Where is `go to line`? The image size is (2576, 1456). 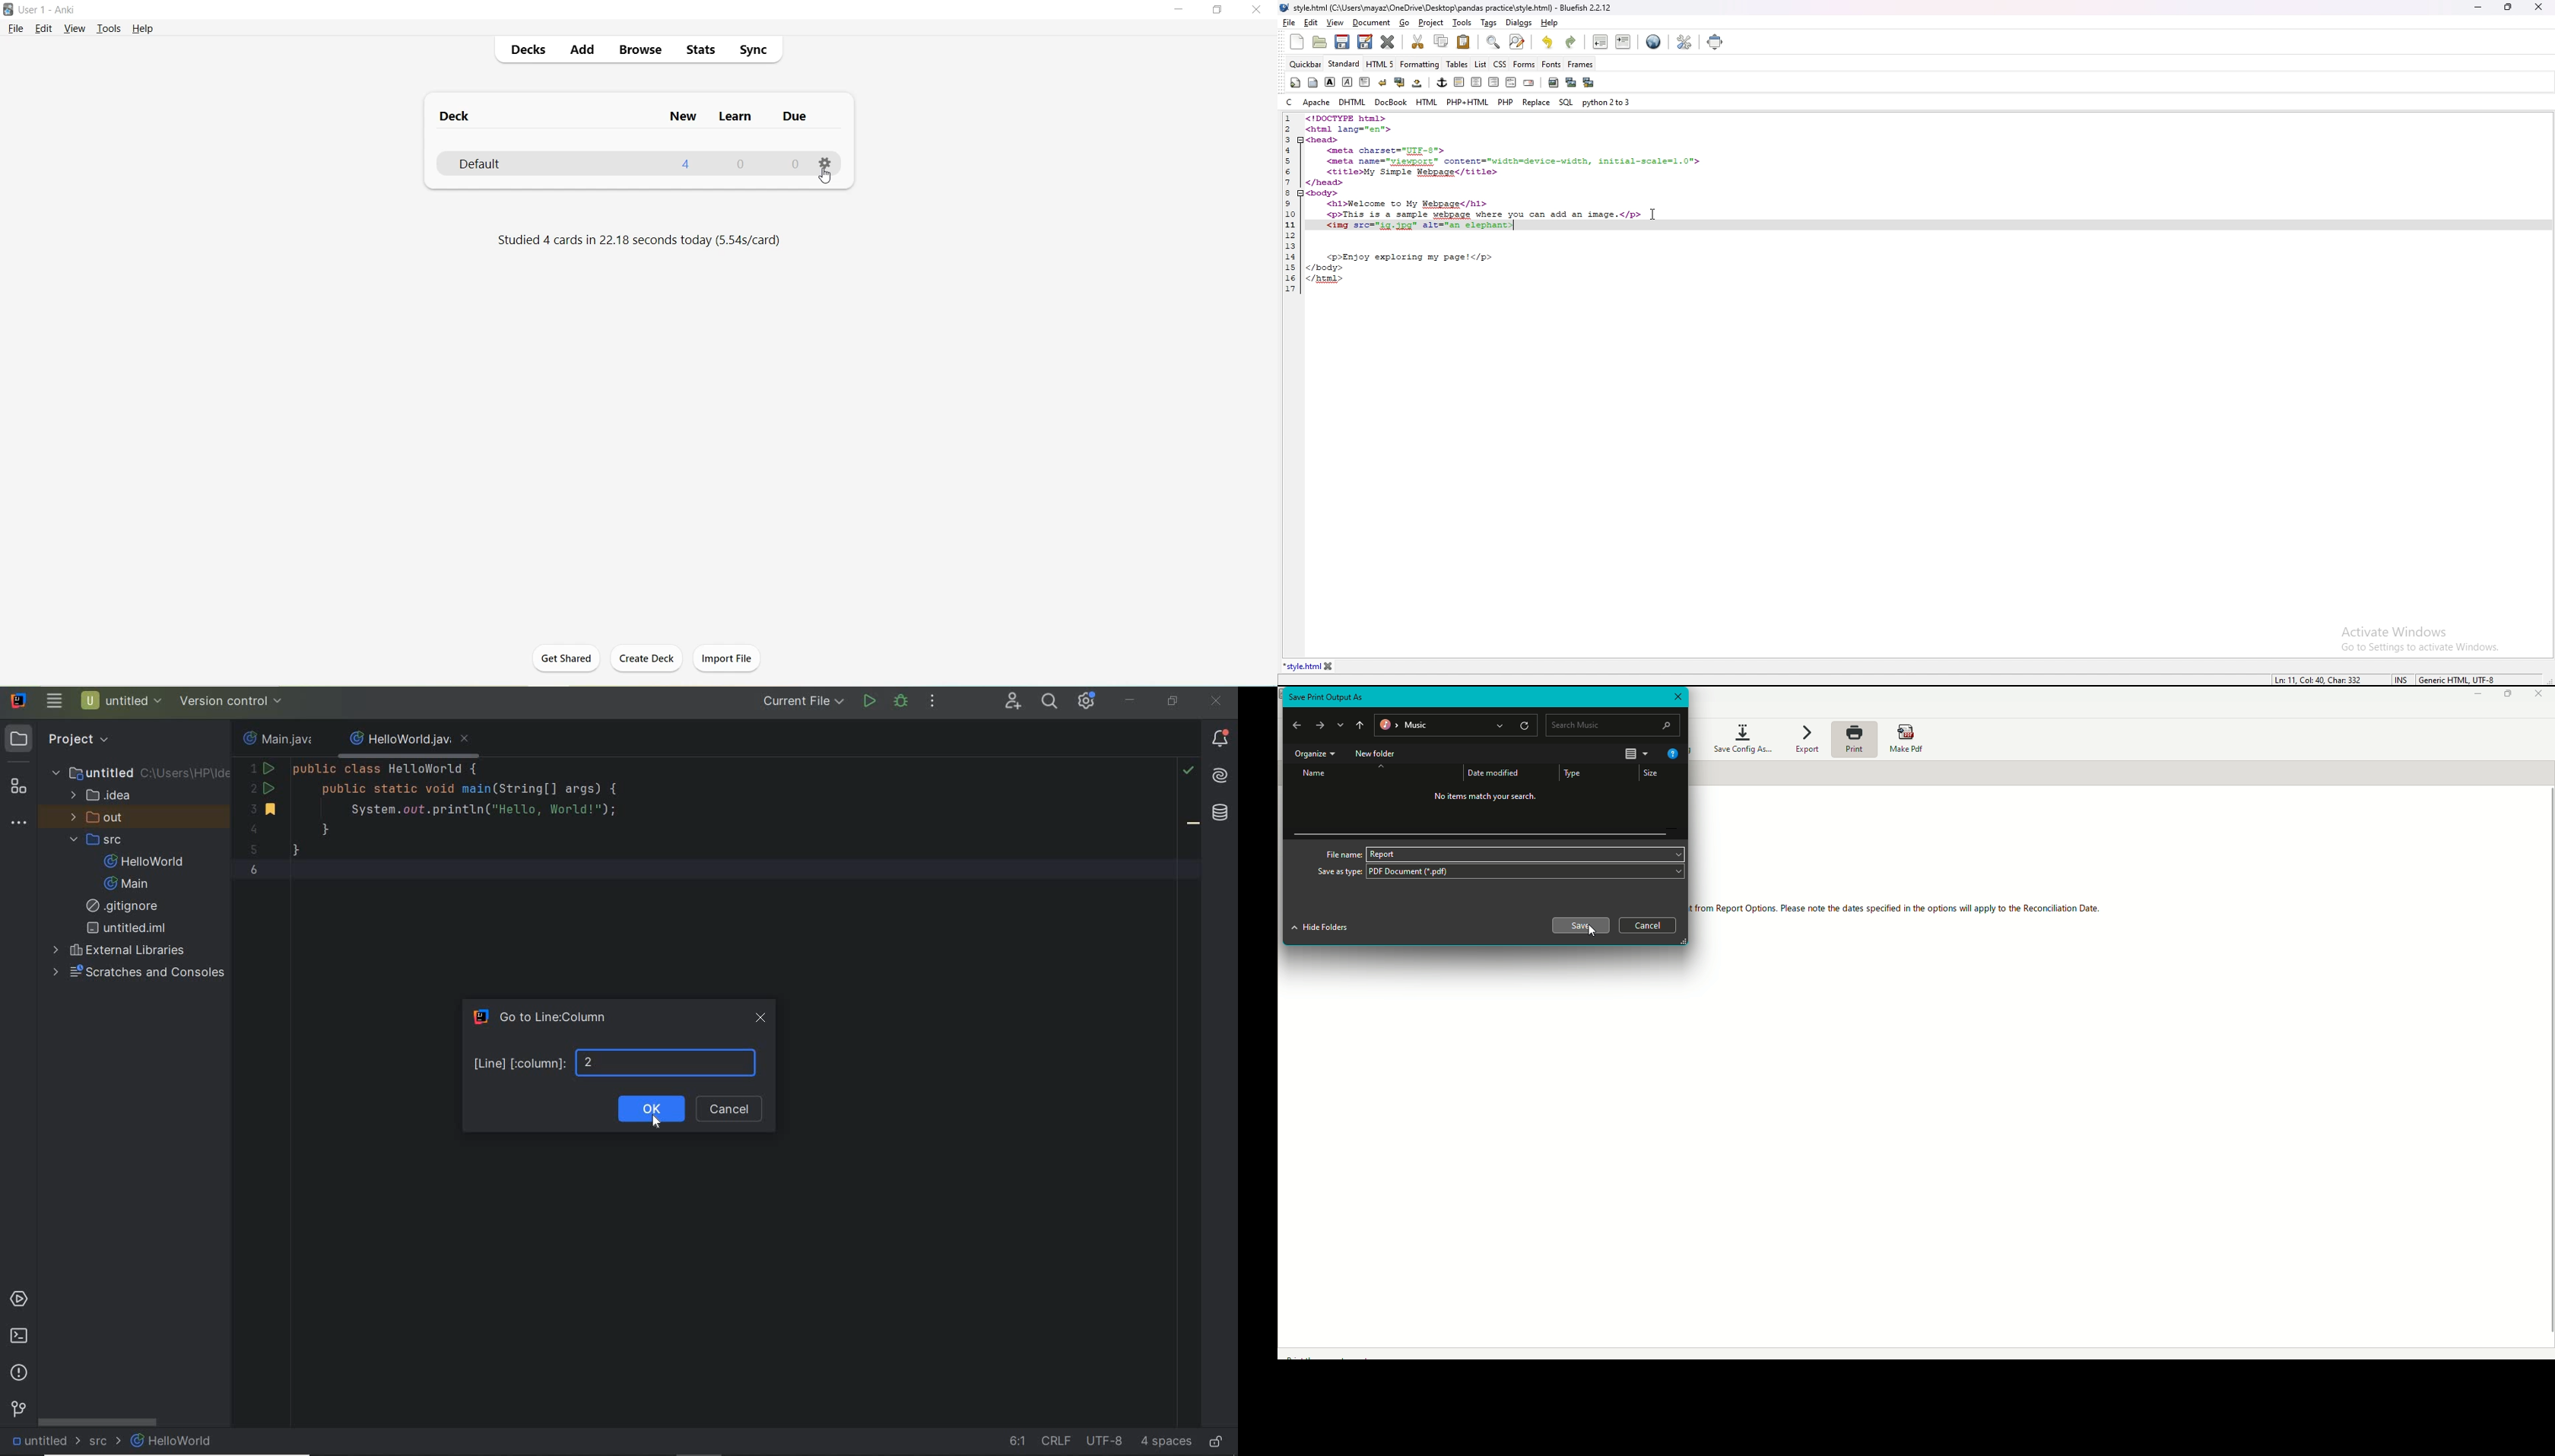 go to line is located at coordinates (1018, 1439).